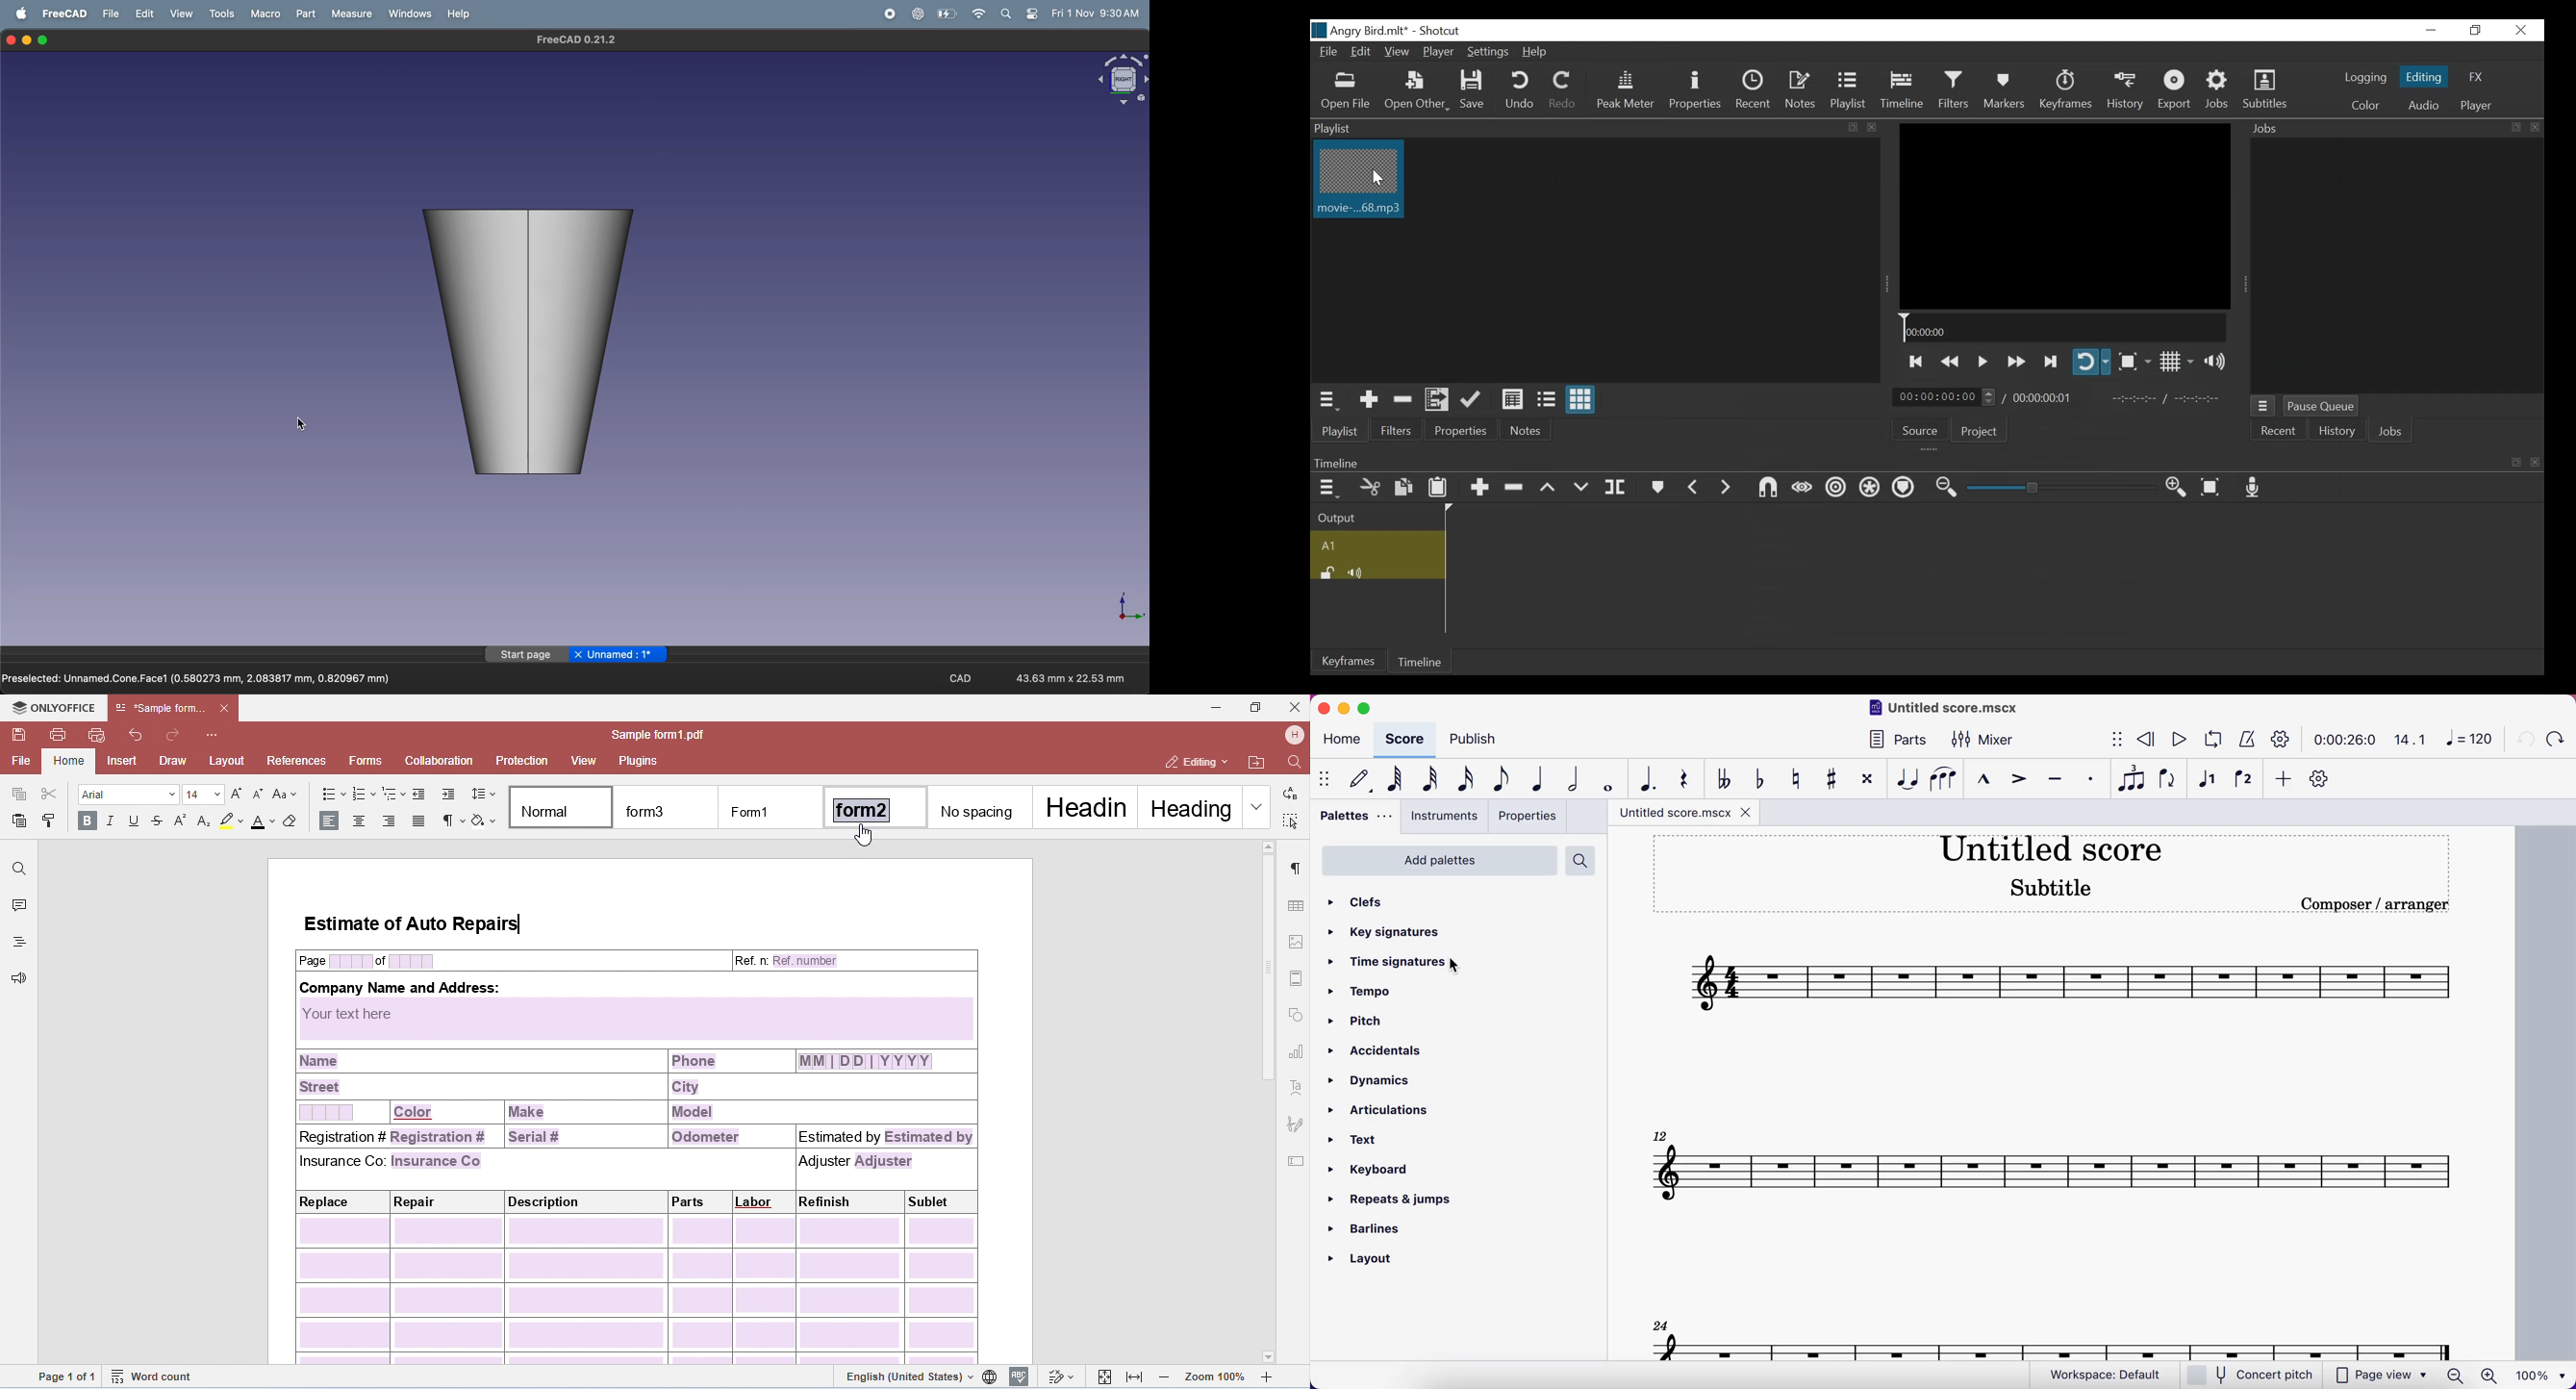 This screenshot has height=1400, width=2576. Describe the element at coordinates (1646, 778) in the screenshot. I see `augmentation dot` at that location.